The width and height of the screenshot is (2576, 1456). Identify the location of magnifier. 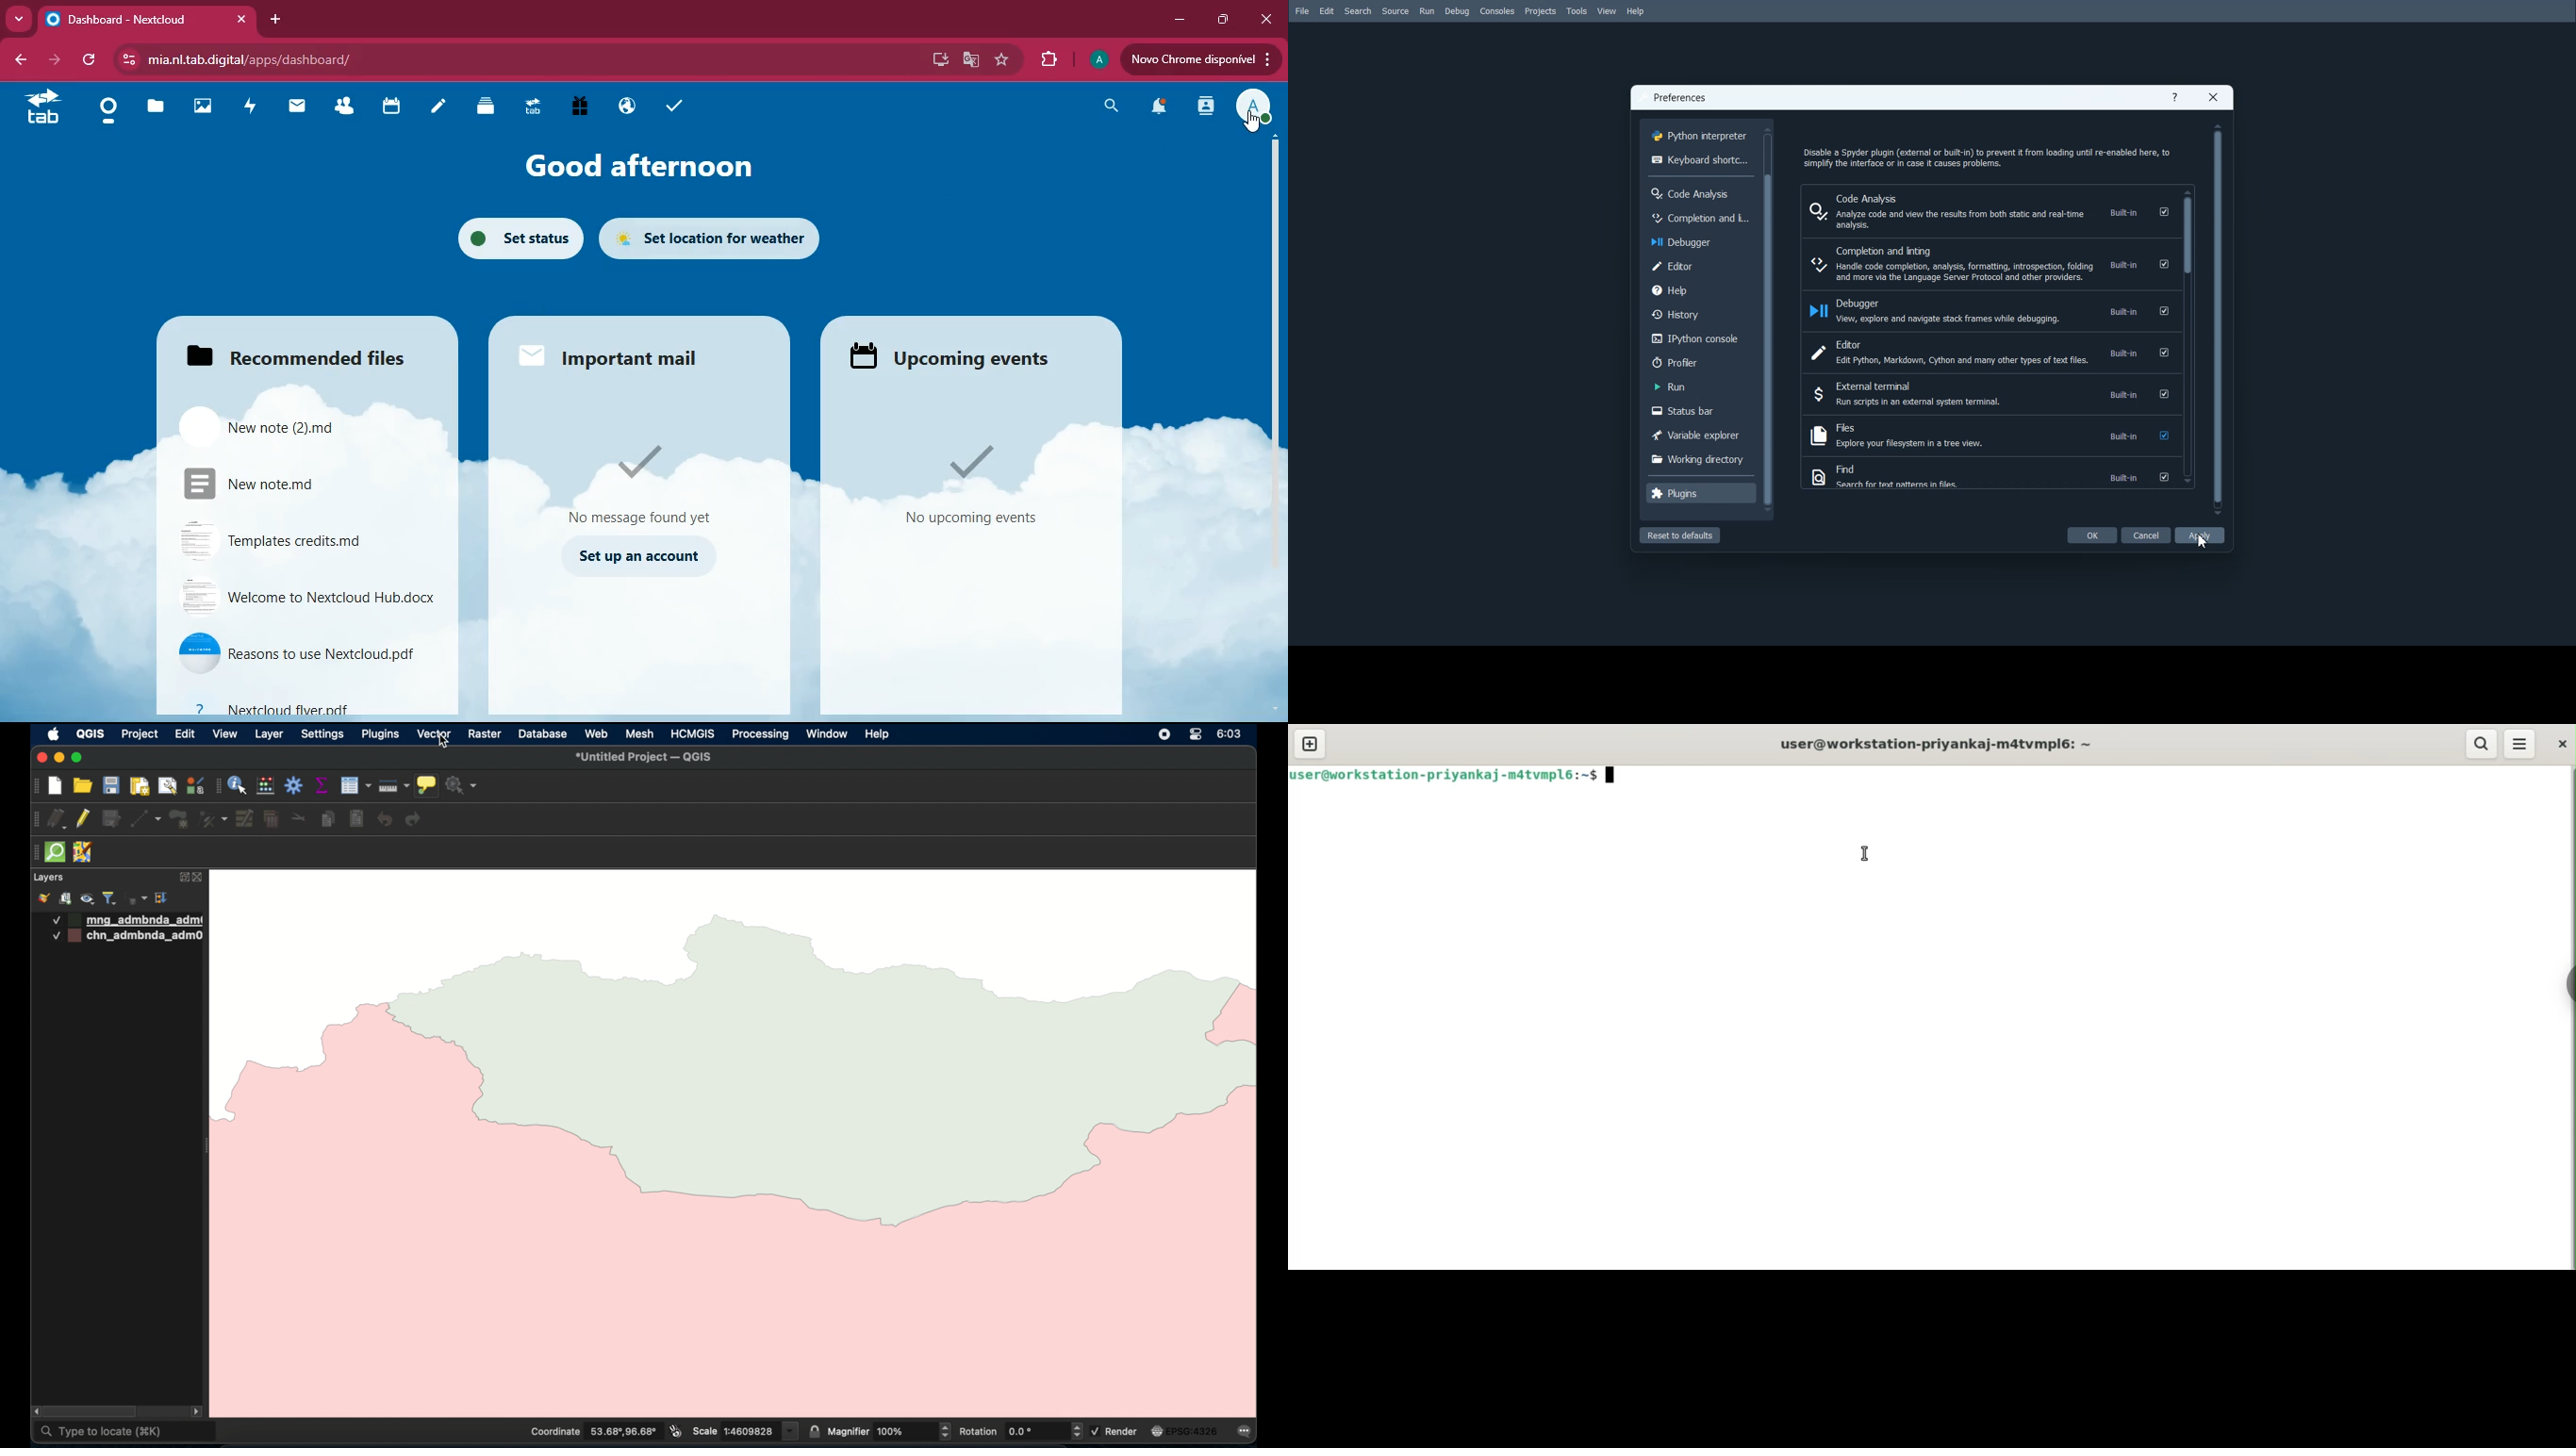
(889, 1431).